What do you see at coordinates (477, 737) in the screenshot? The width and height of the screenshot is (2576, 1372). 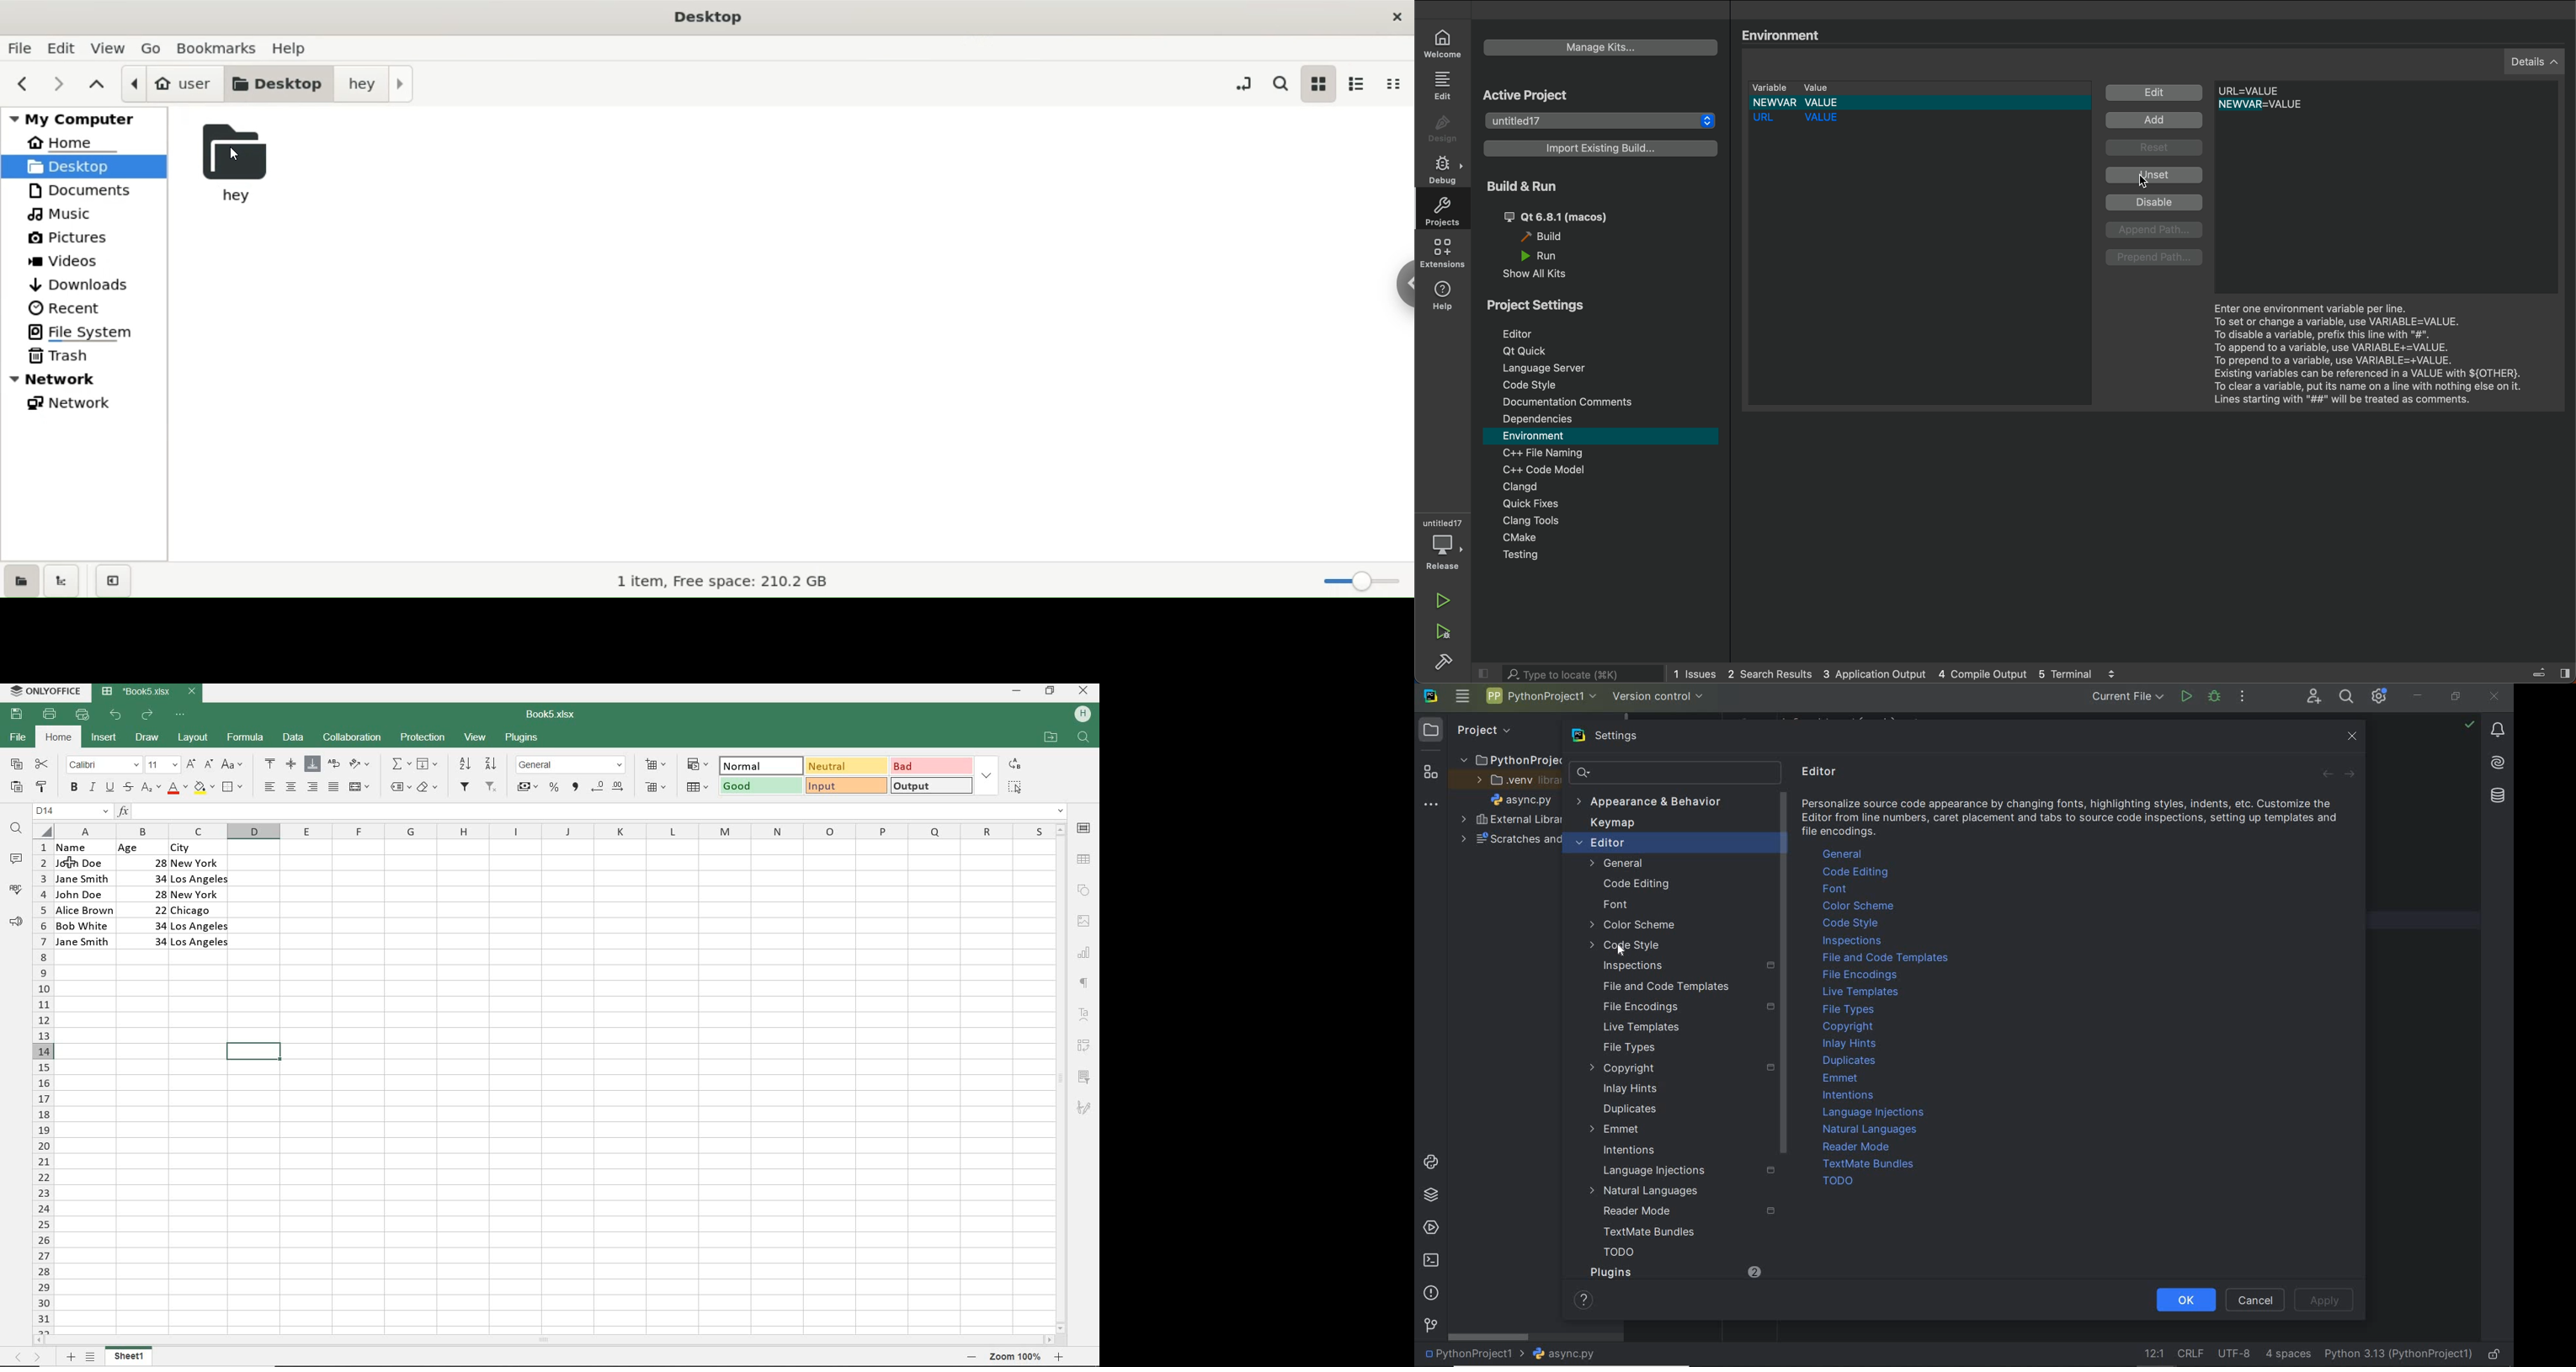 I see `VIEW` at bounding box center [477, 737].